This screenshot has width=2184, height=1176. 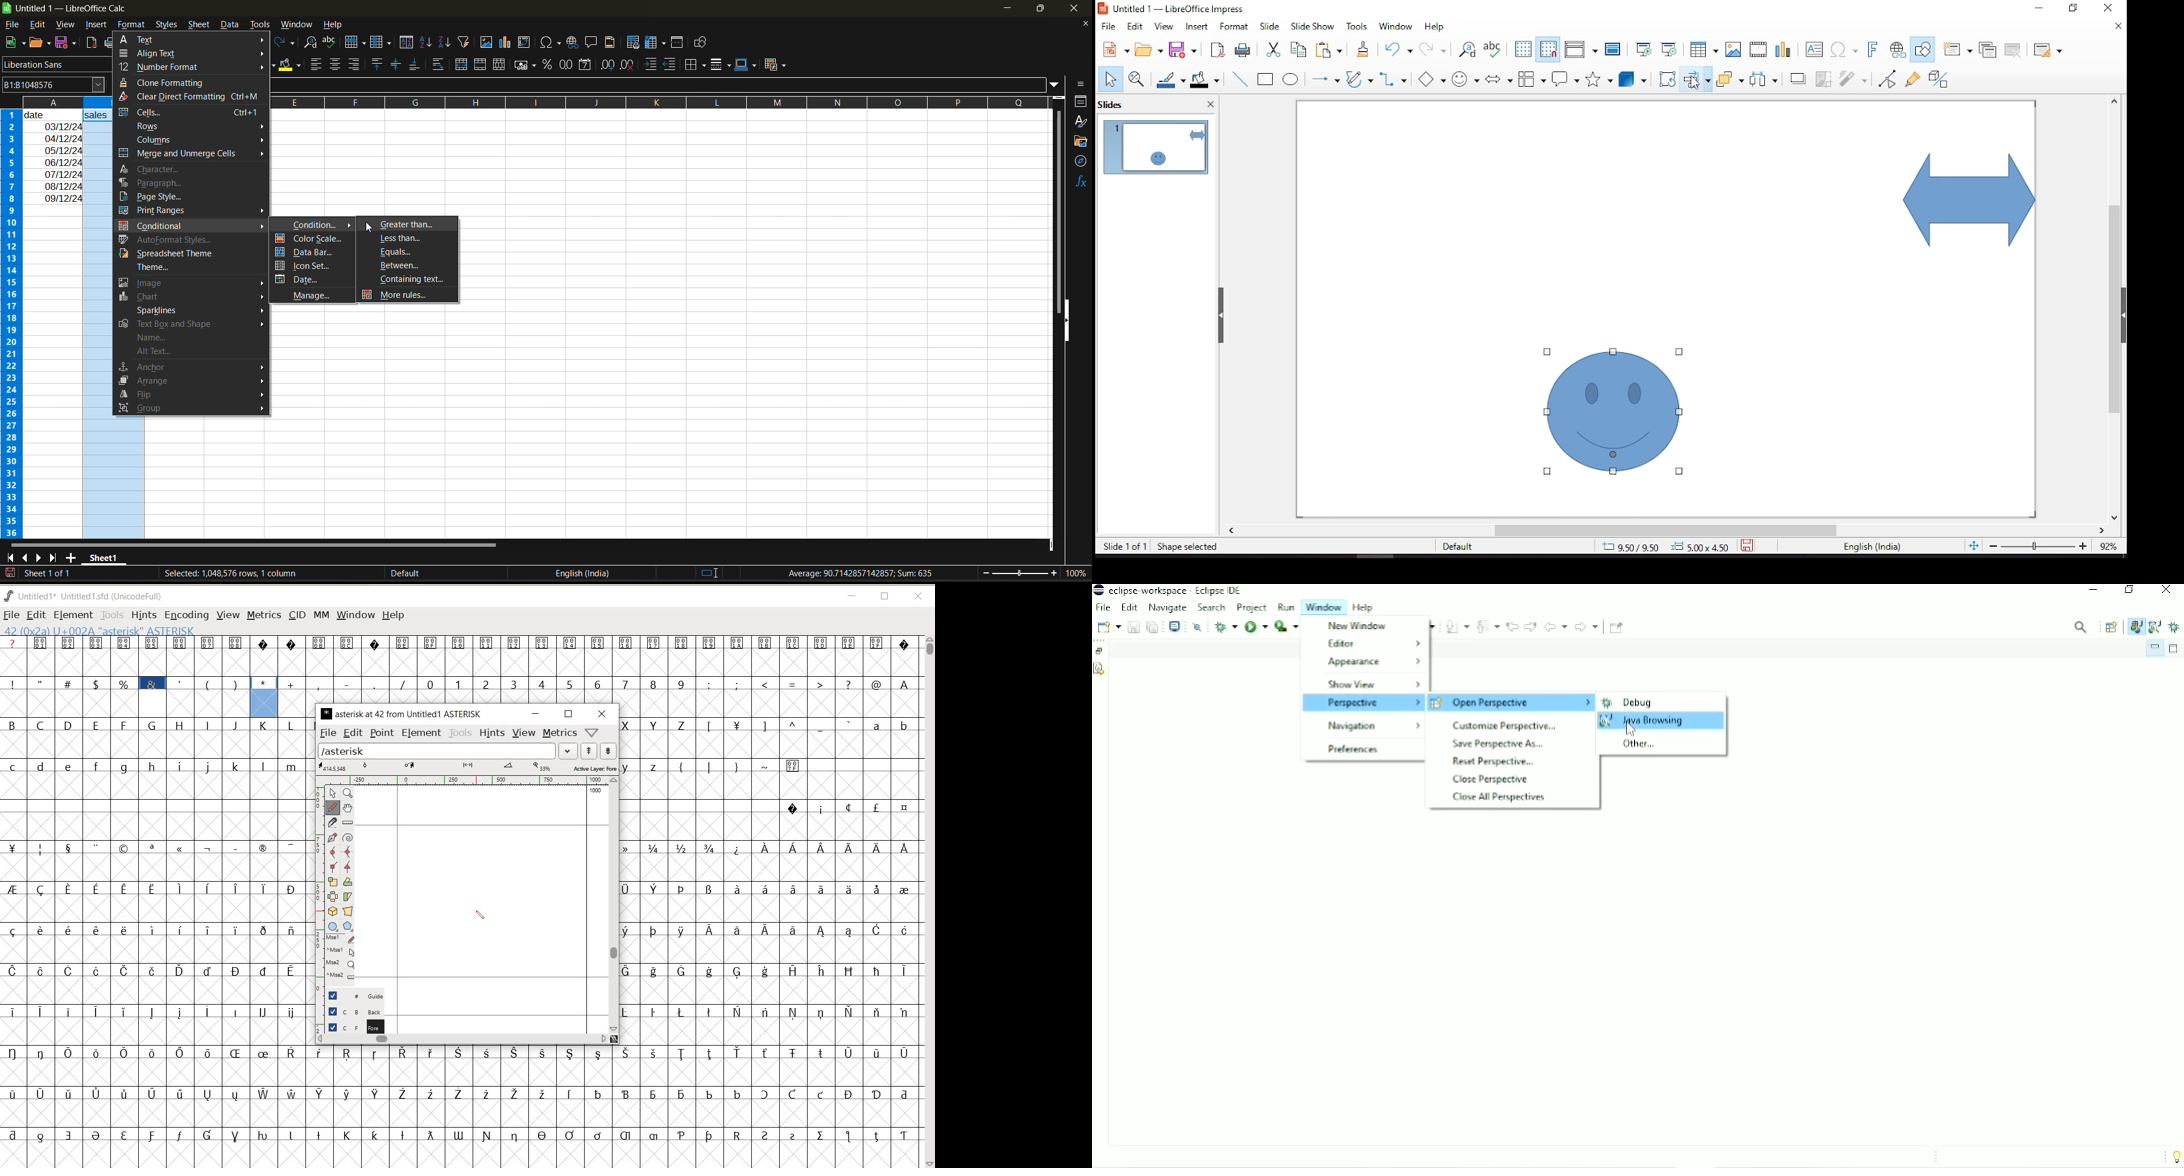 I want to click on column, so click(x=383, y=43).